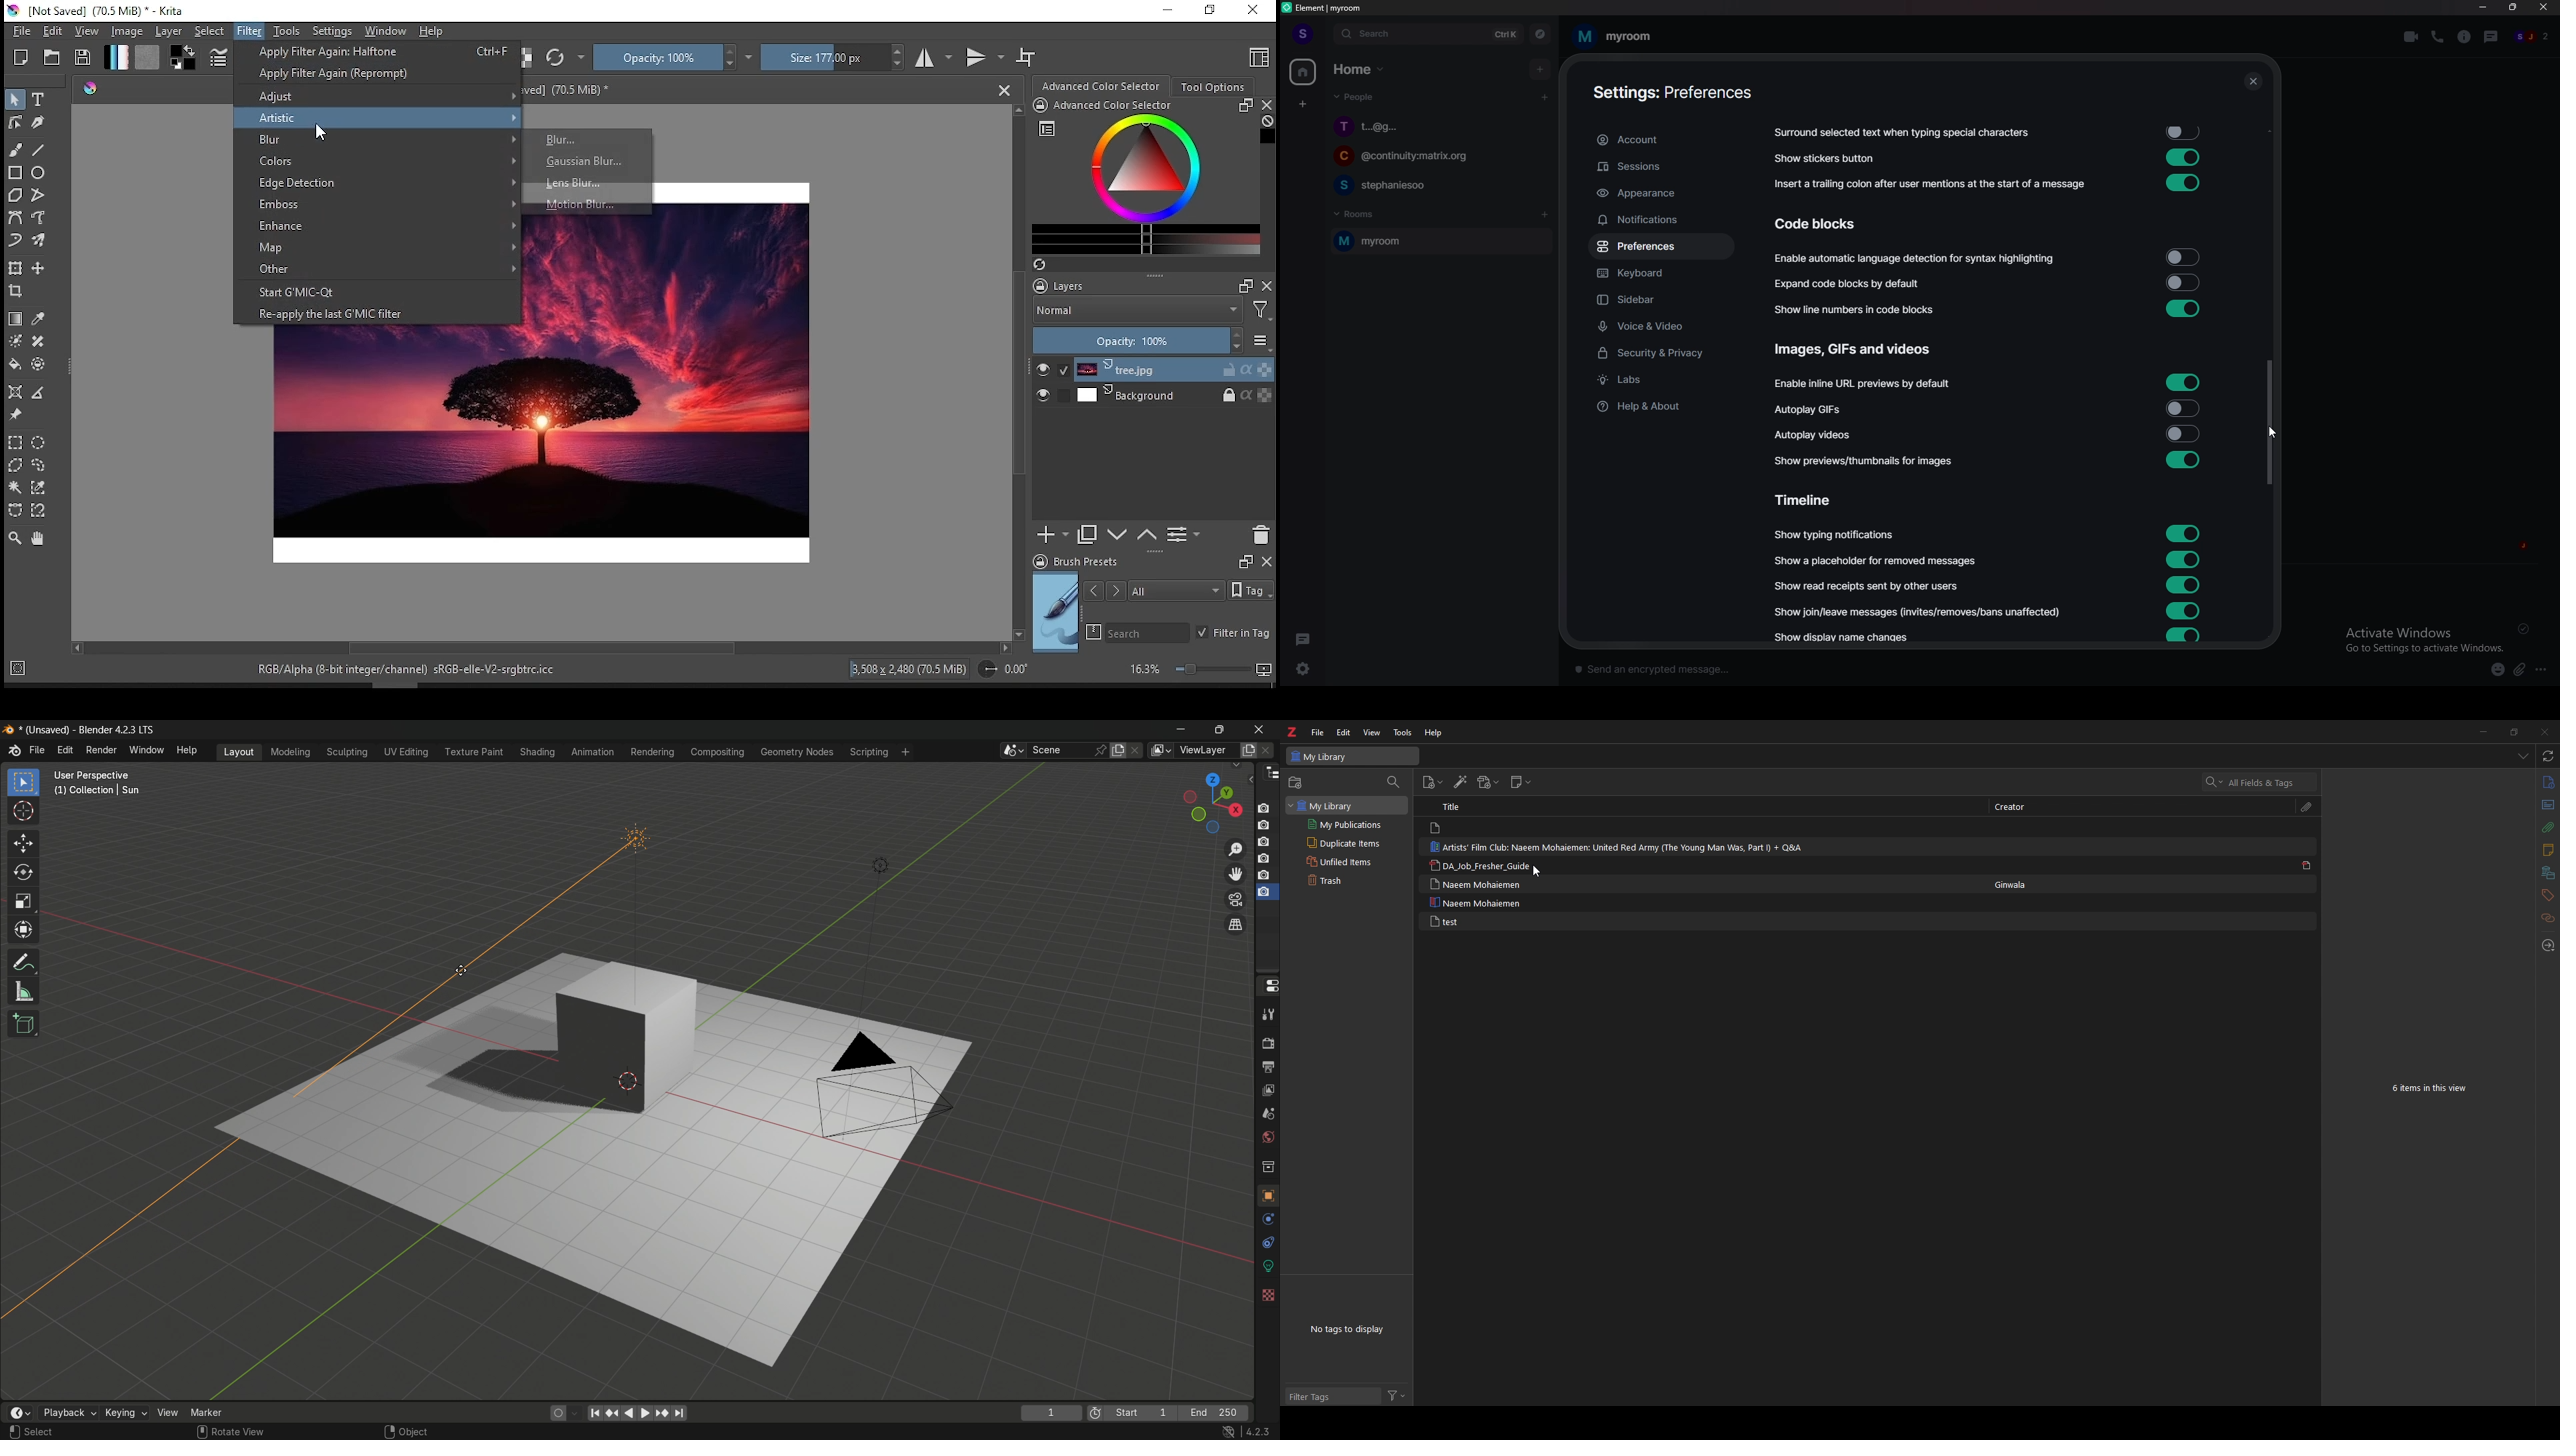 This screenshot has width=2576, height=1456. Describe the element at coordinates (462, 971) in the screenshot. I see `cursor` at that location.